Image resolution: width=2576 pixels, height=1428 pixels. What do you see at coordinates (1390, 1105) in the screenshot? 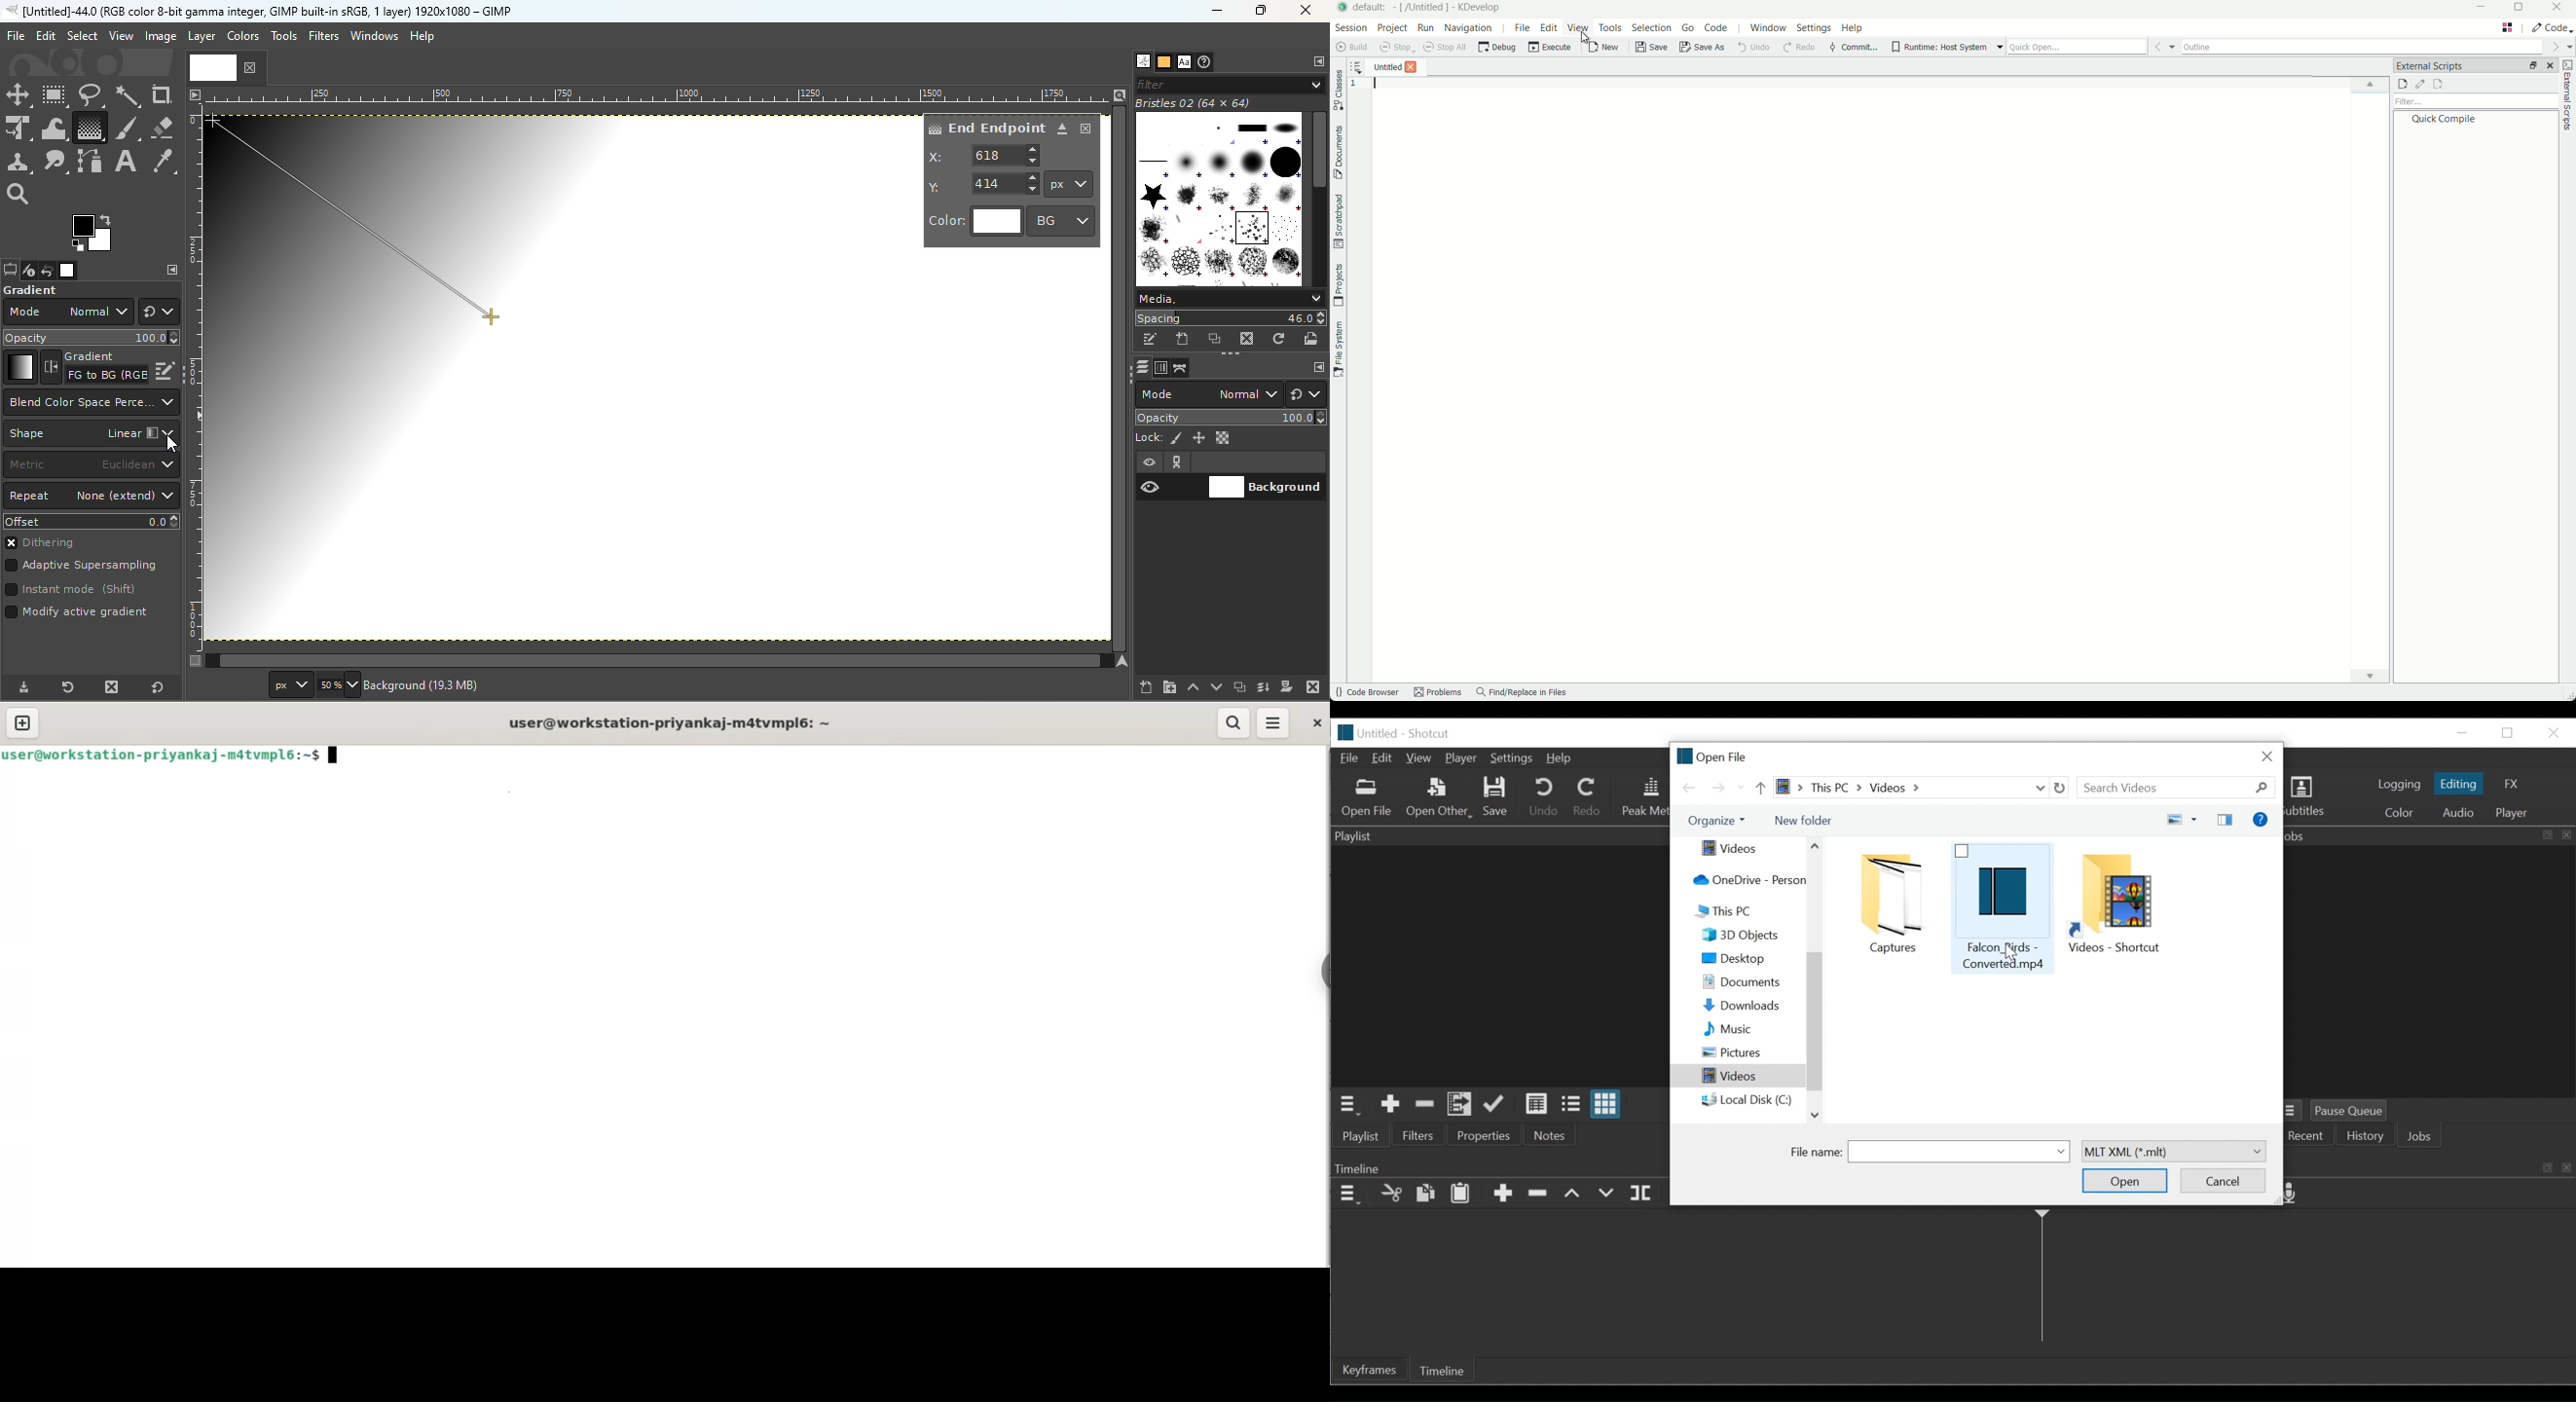
I see `Add the Source to the playlist` at bounding box center [1390, 1105].